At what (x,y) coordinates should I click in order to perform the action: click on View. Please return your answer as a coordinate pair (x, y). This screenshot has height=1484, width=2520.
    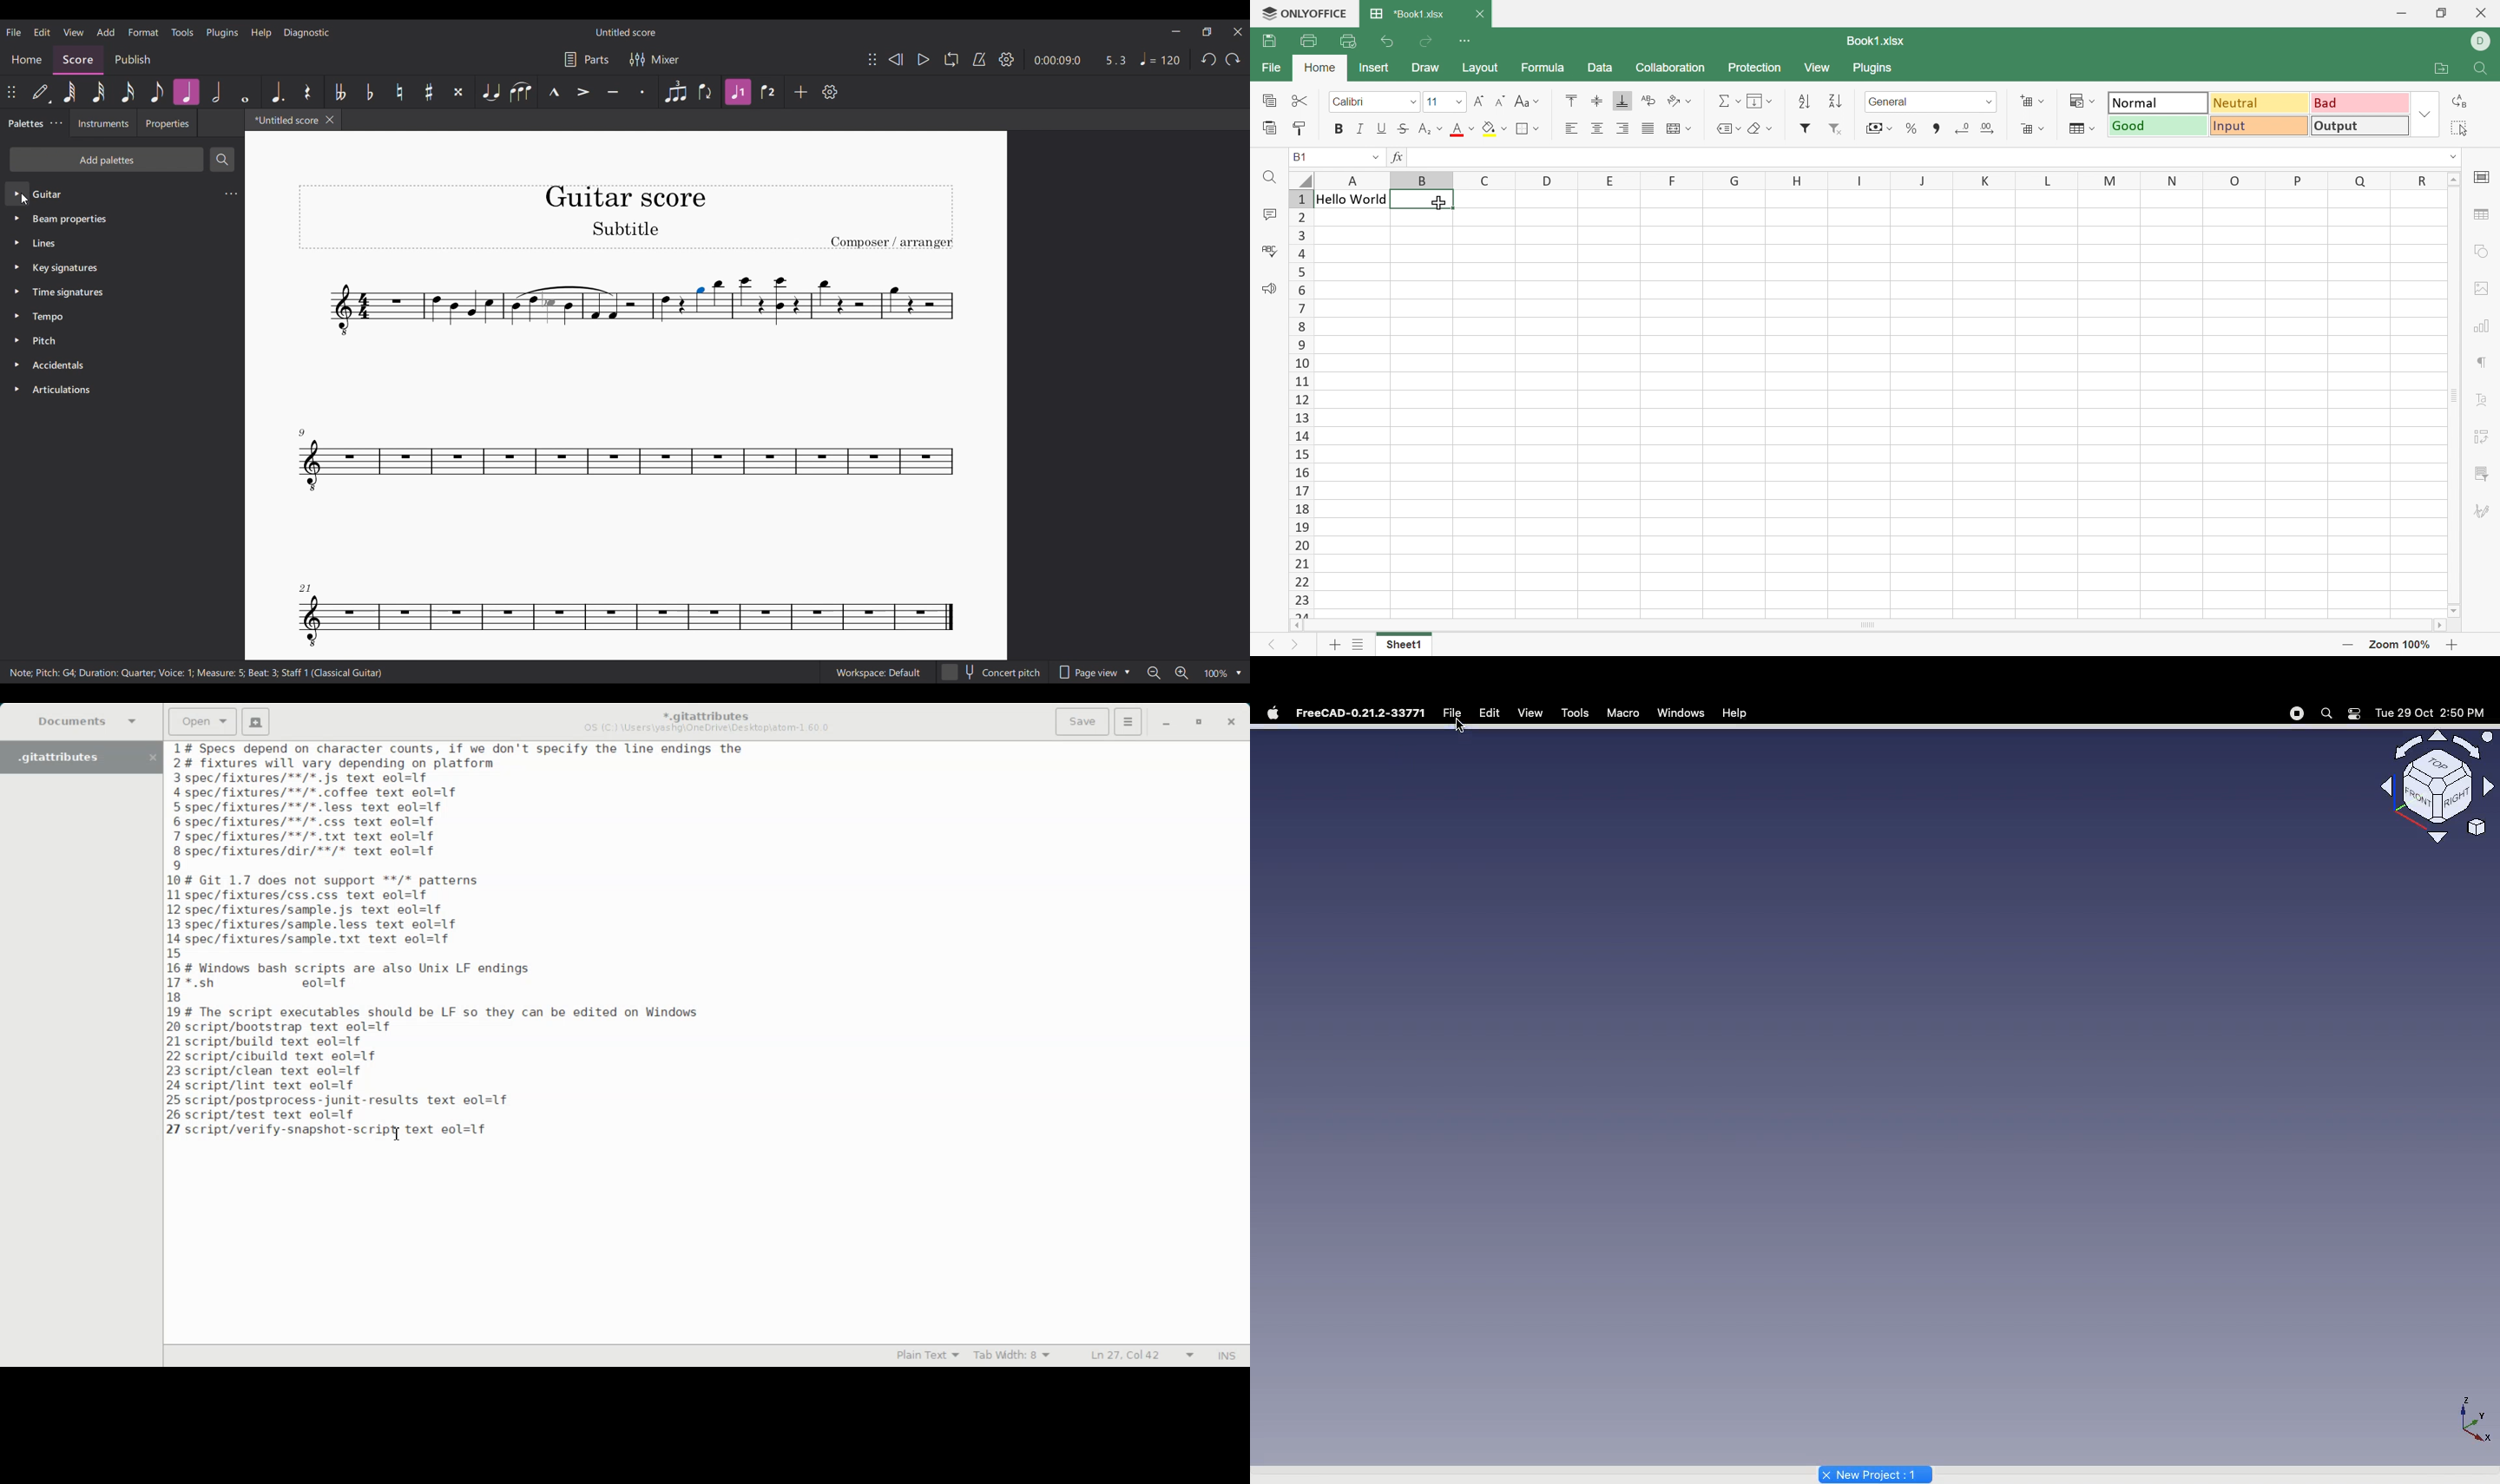
    Looking at the image, I should click on (1531, 712).